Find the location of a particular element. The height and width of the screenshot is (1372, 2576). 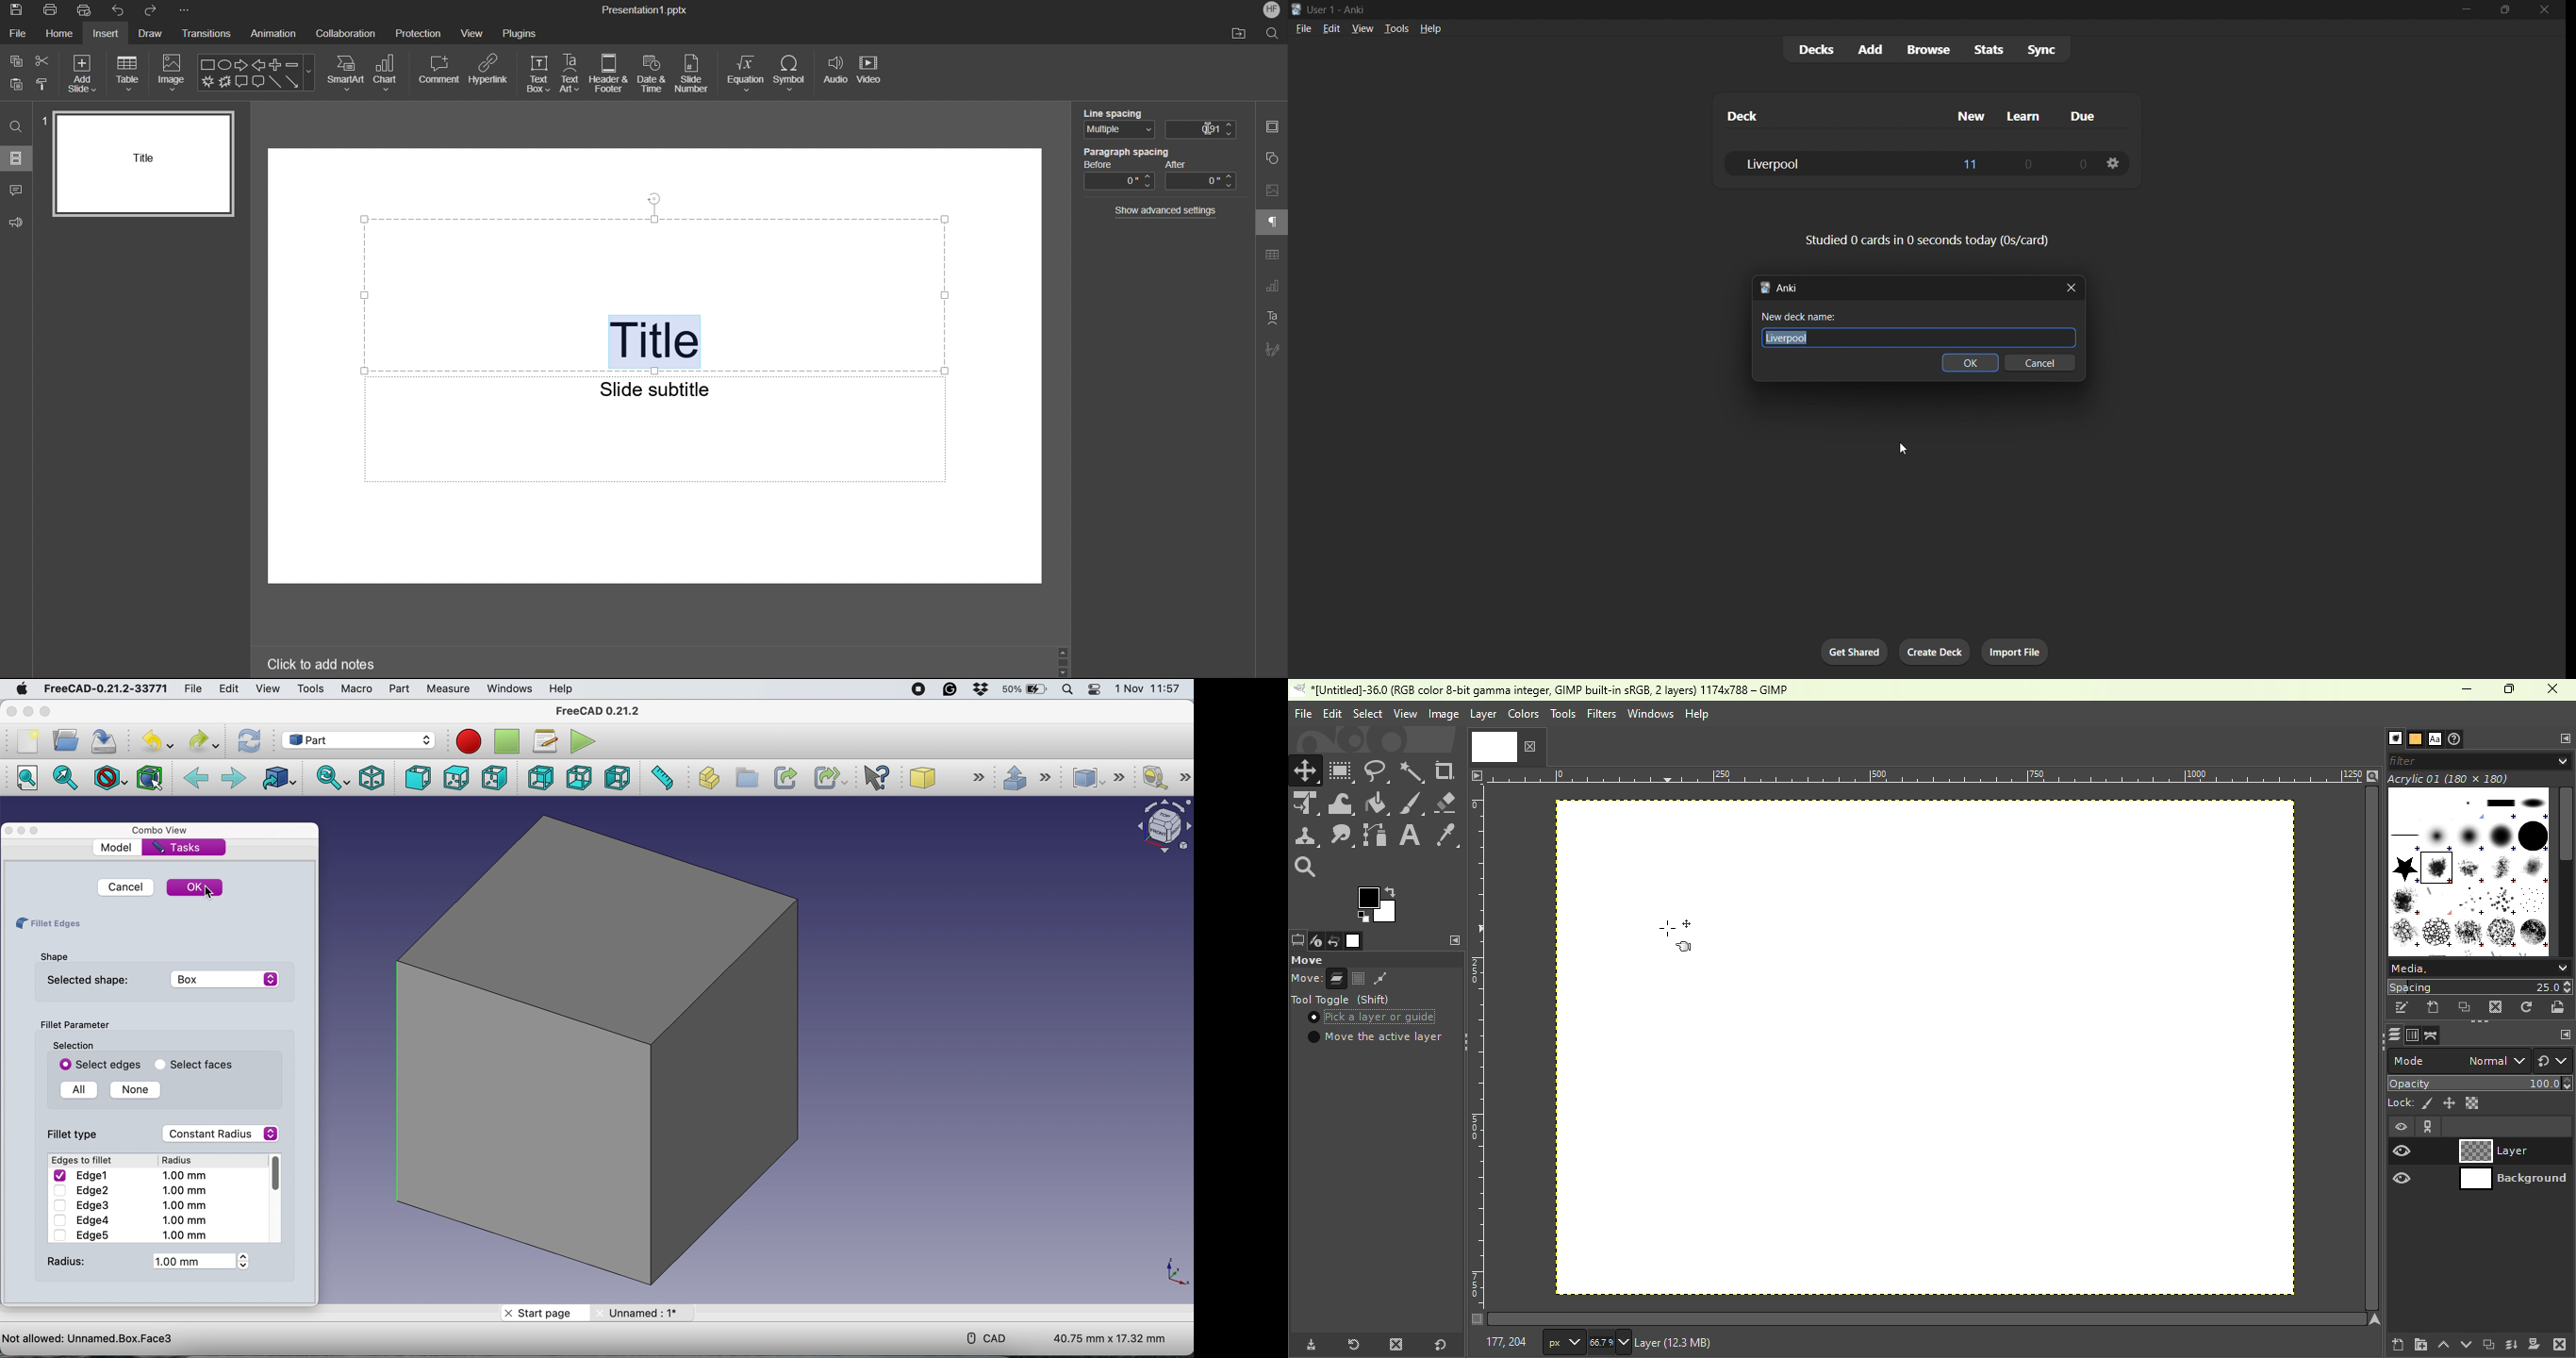

object interface is located at coordinates (1160, 828).